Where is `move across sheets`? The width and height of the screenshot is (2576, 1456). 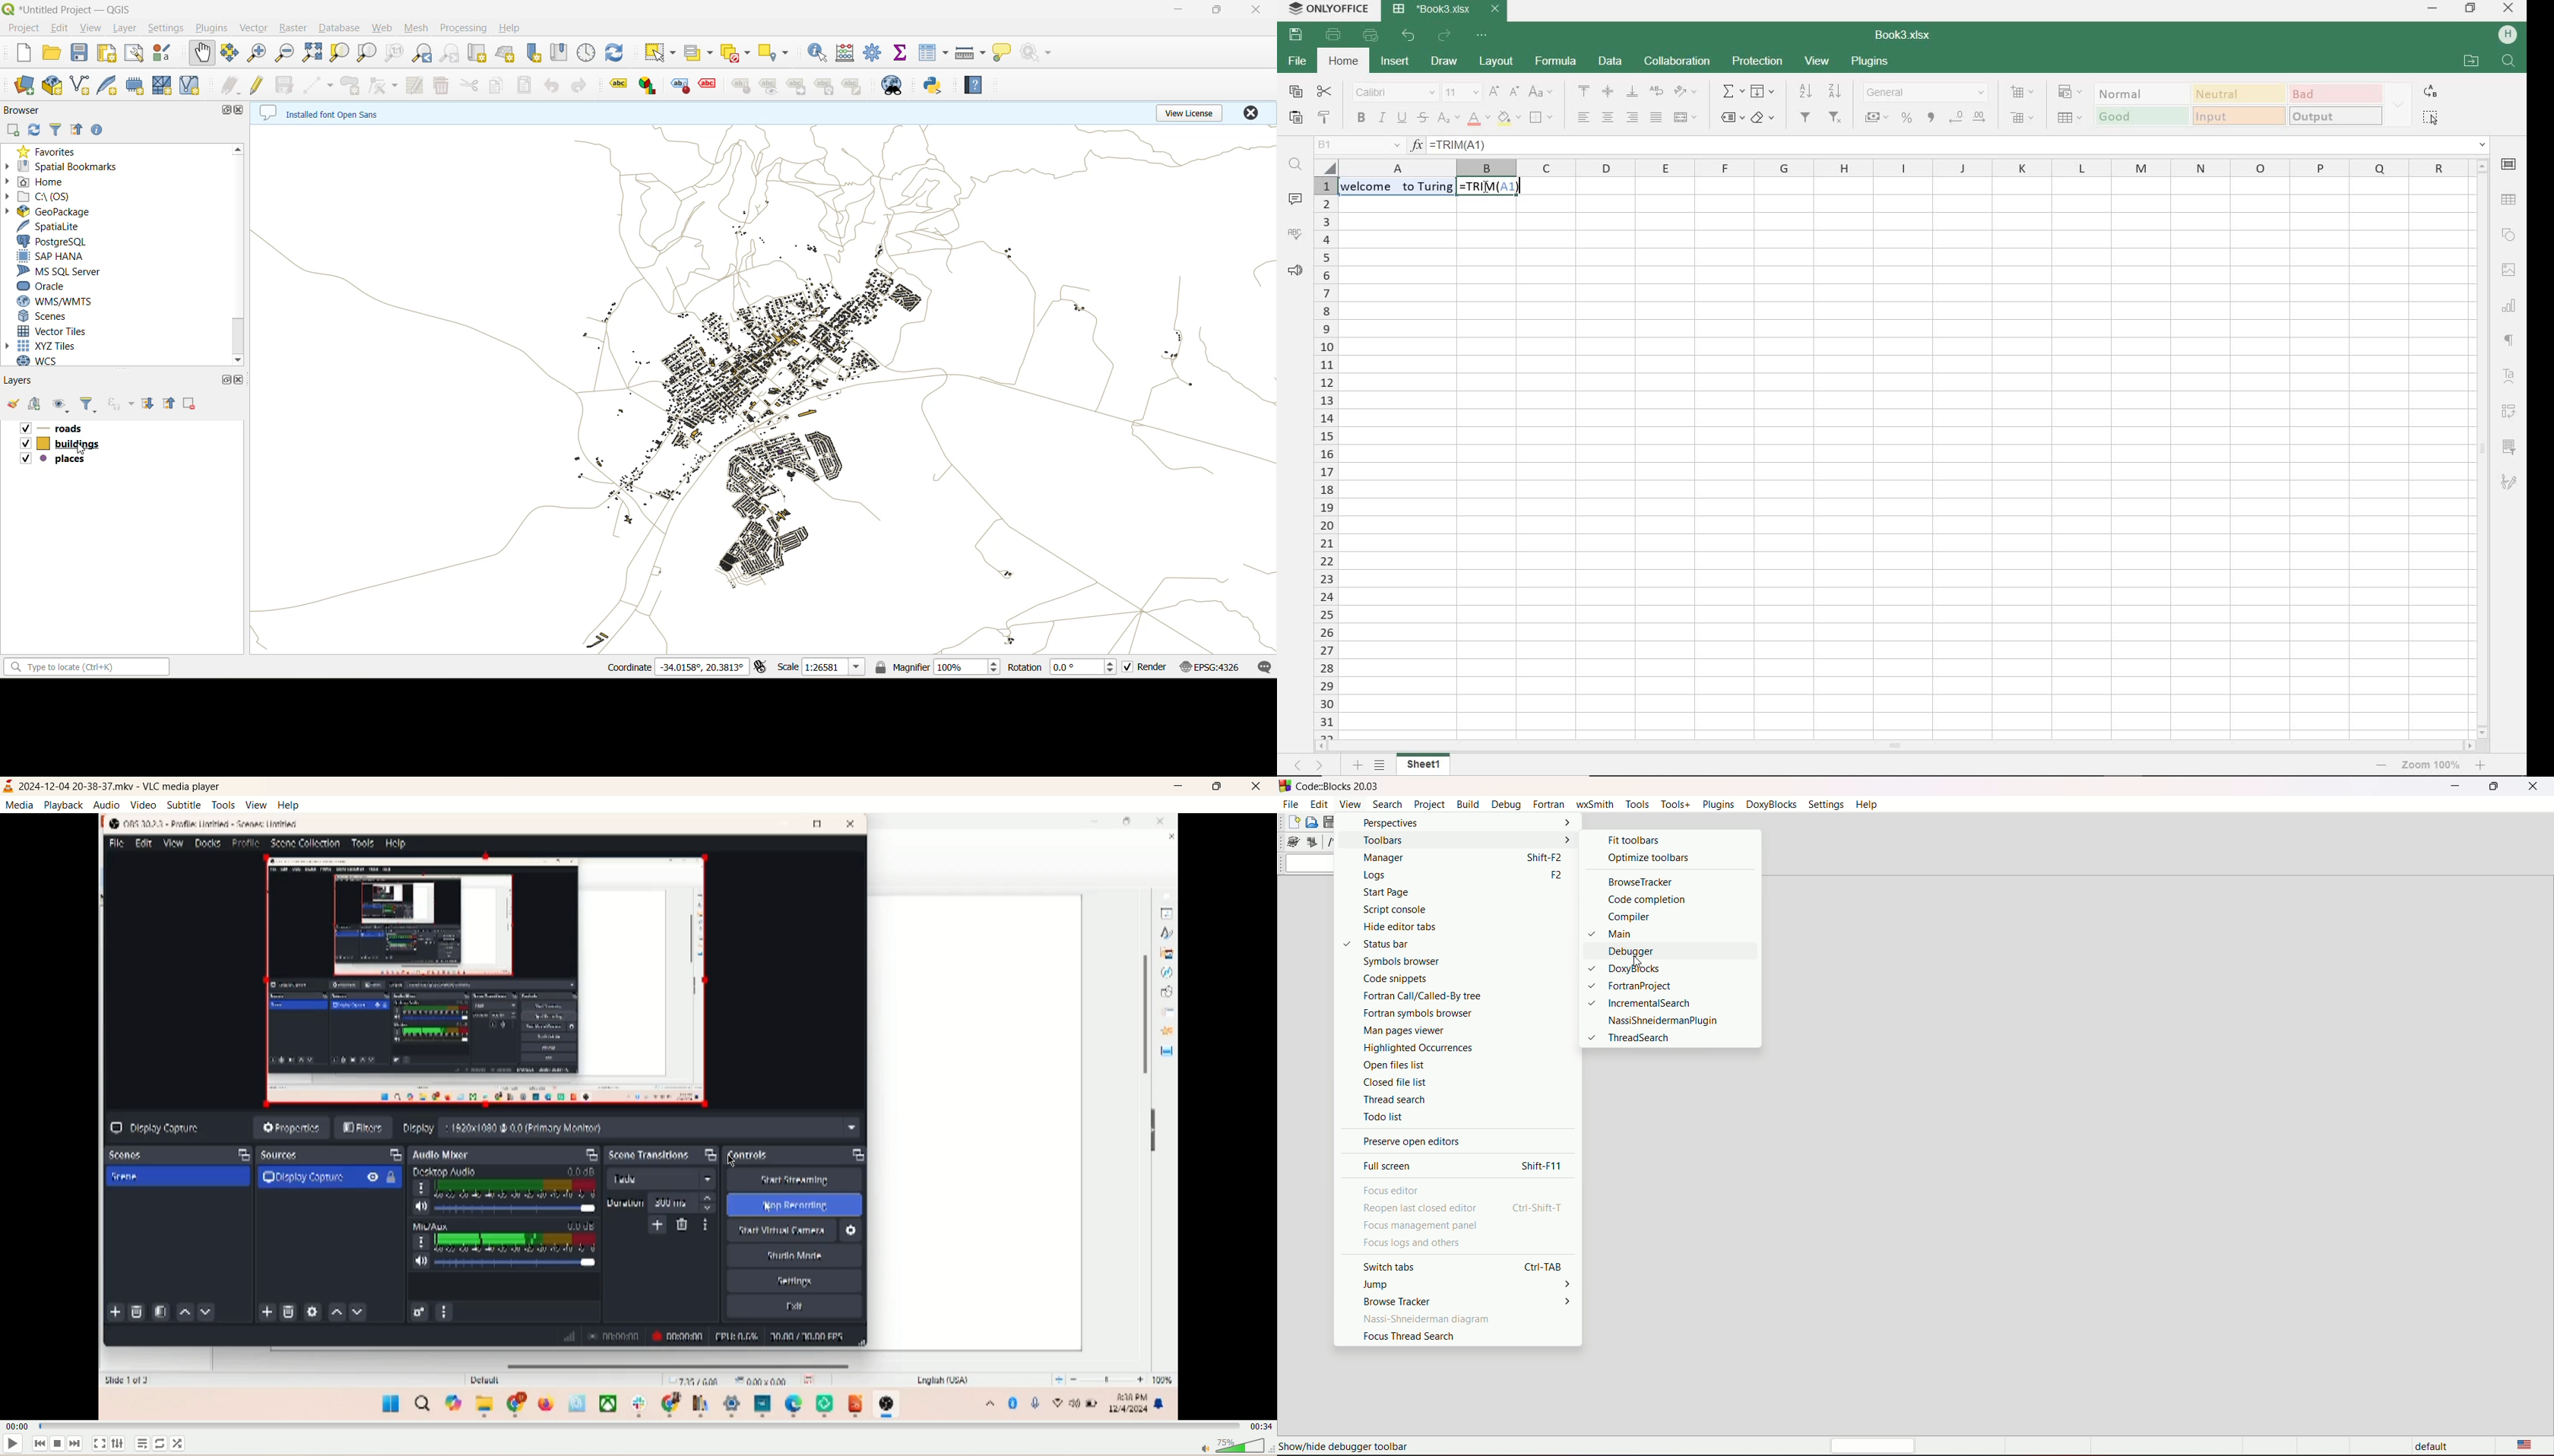
move across sheets is located at coordinates (1307, 764).